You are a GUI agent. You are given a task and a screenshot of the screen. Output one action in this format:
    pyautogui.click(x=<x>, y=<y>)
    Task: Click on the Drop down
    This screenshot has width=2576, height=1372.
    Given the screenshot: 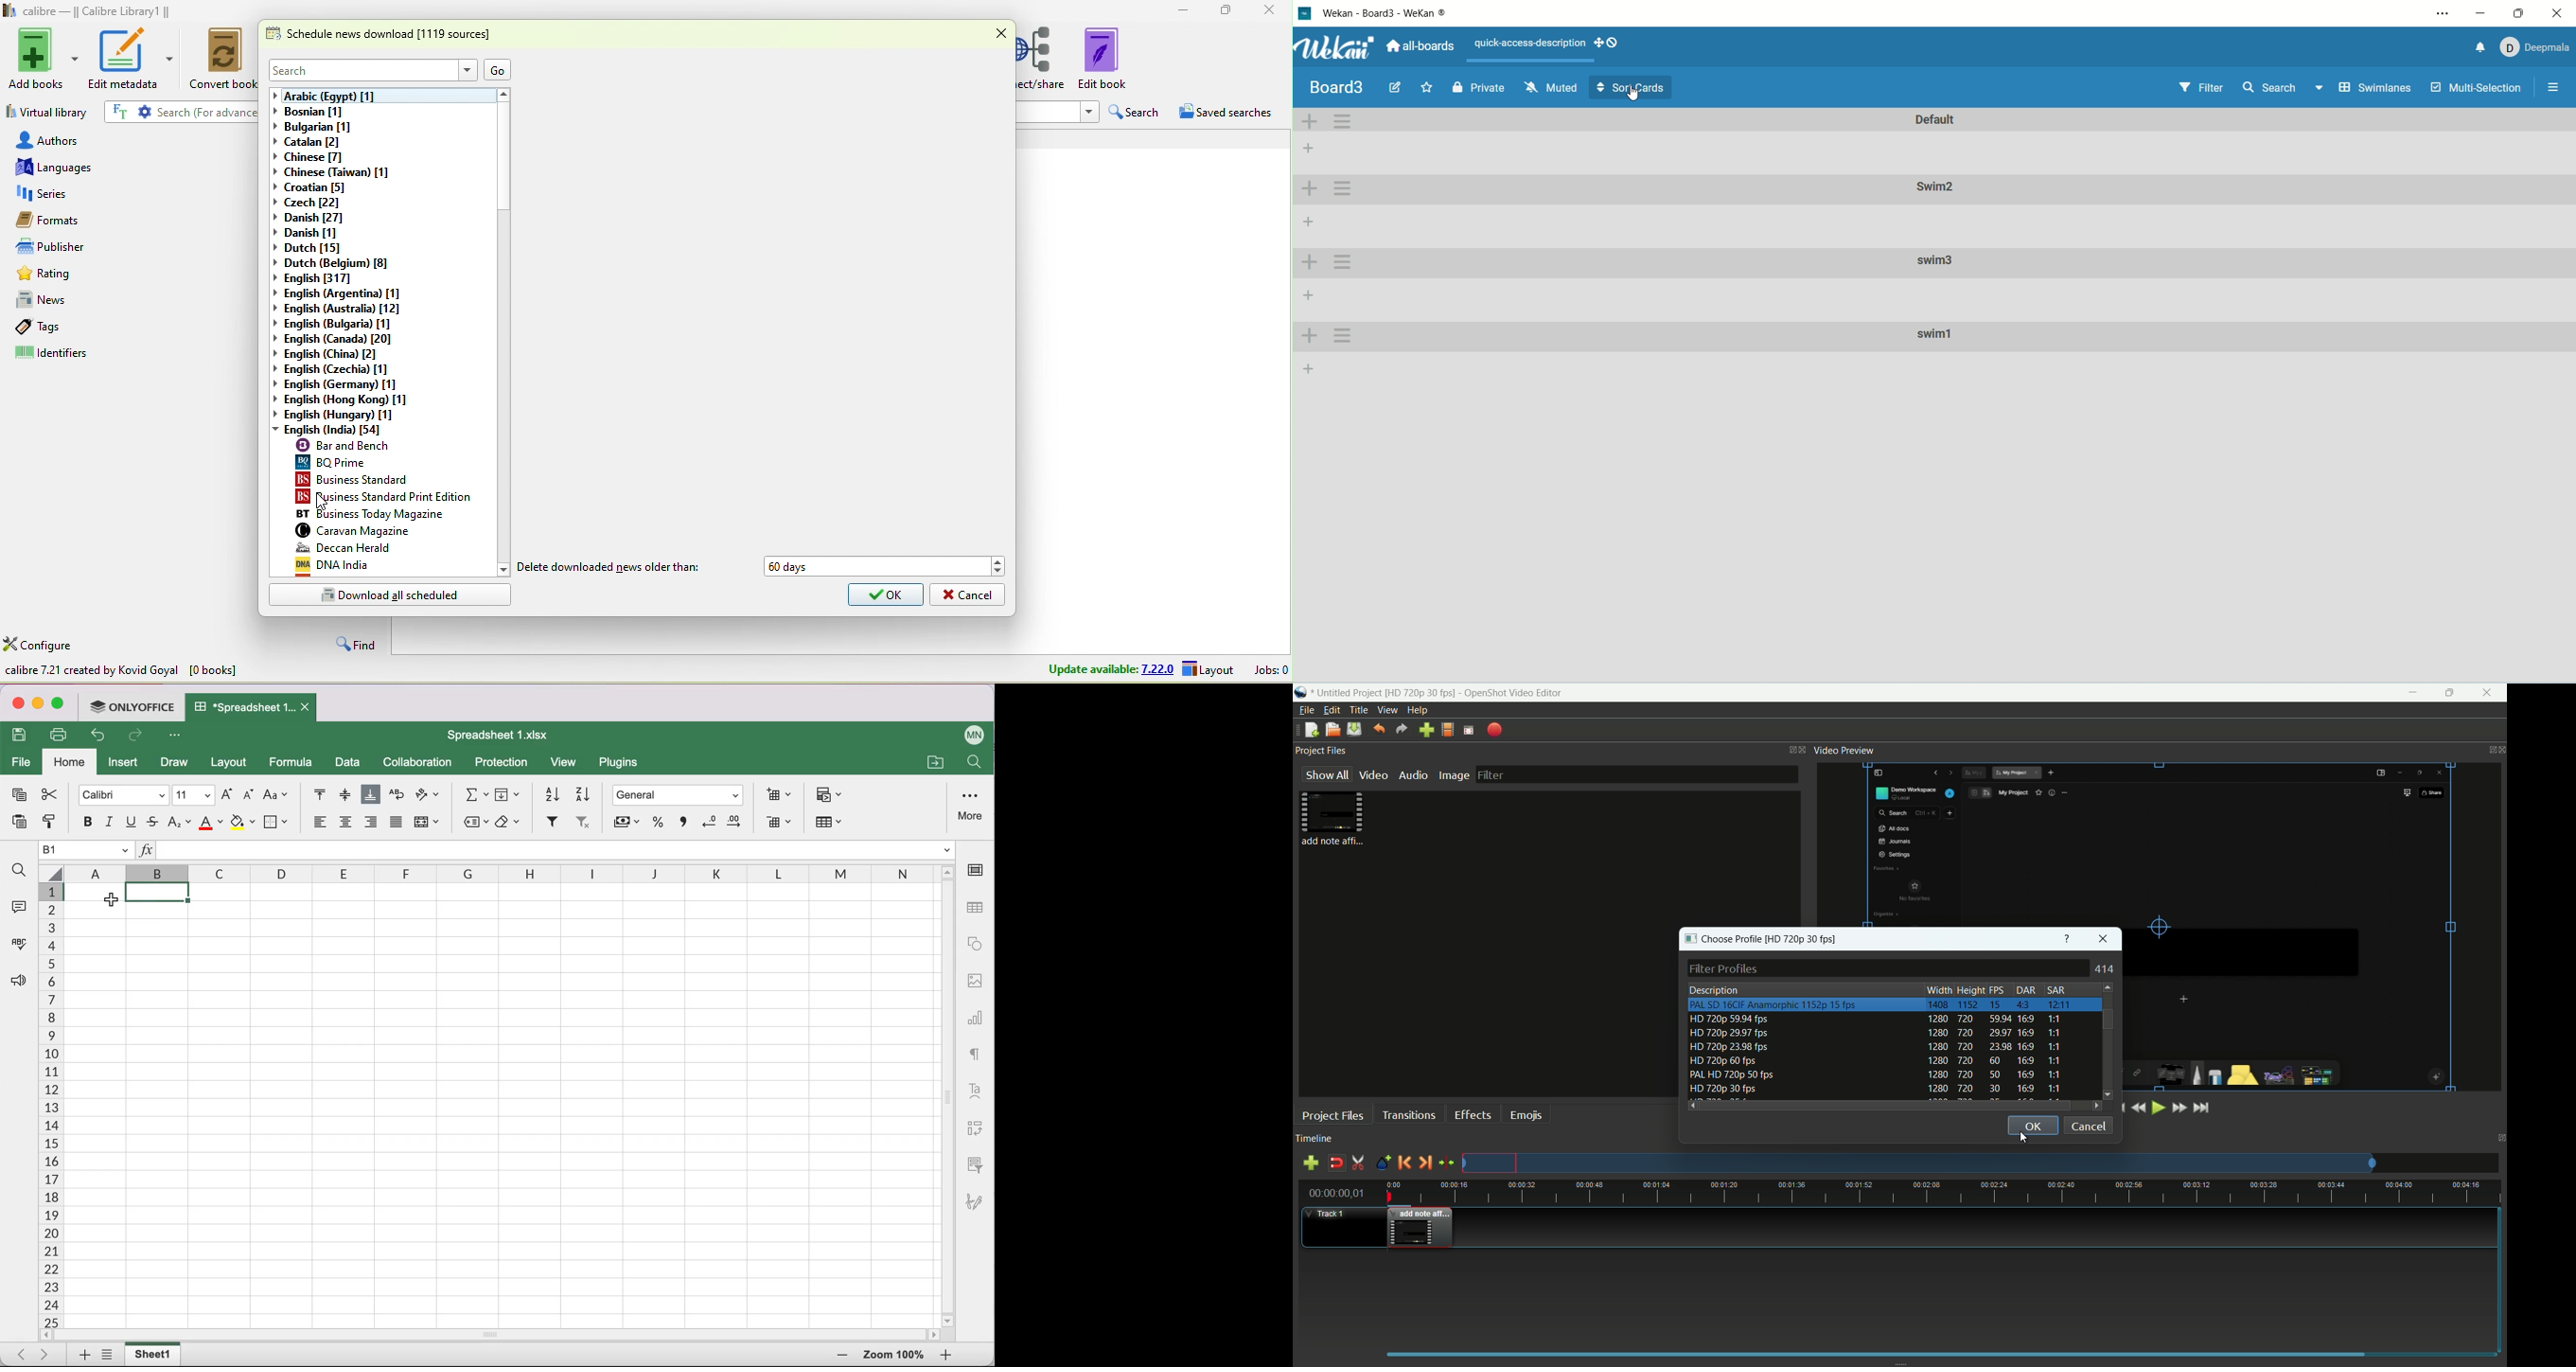 What is the action you would take?
    pyautogui.click(x=465, y=68)
    